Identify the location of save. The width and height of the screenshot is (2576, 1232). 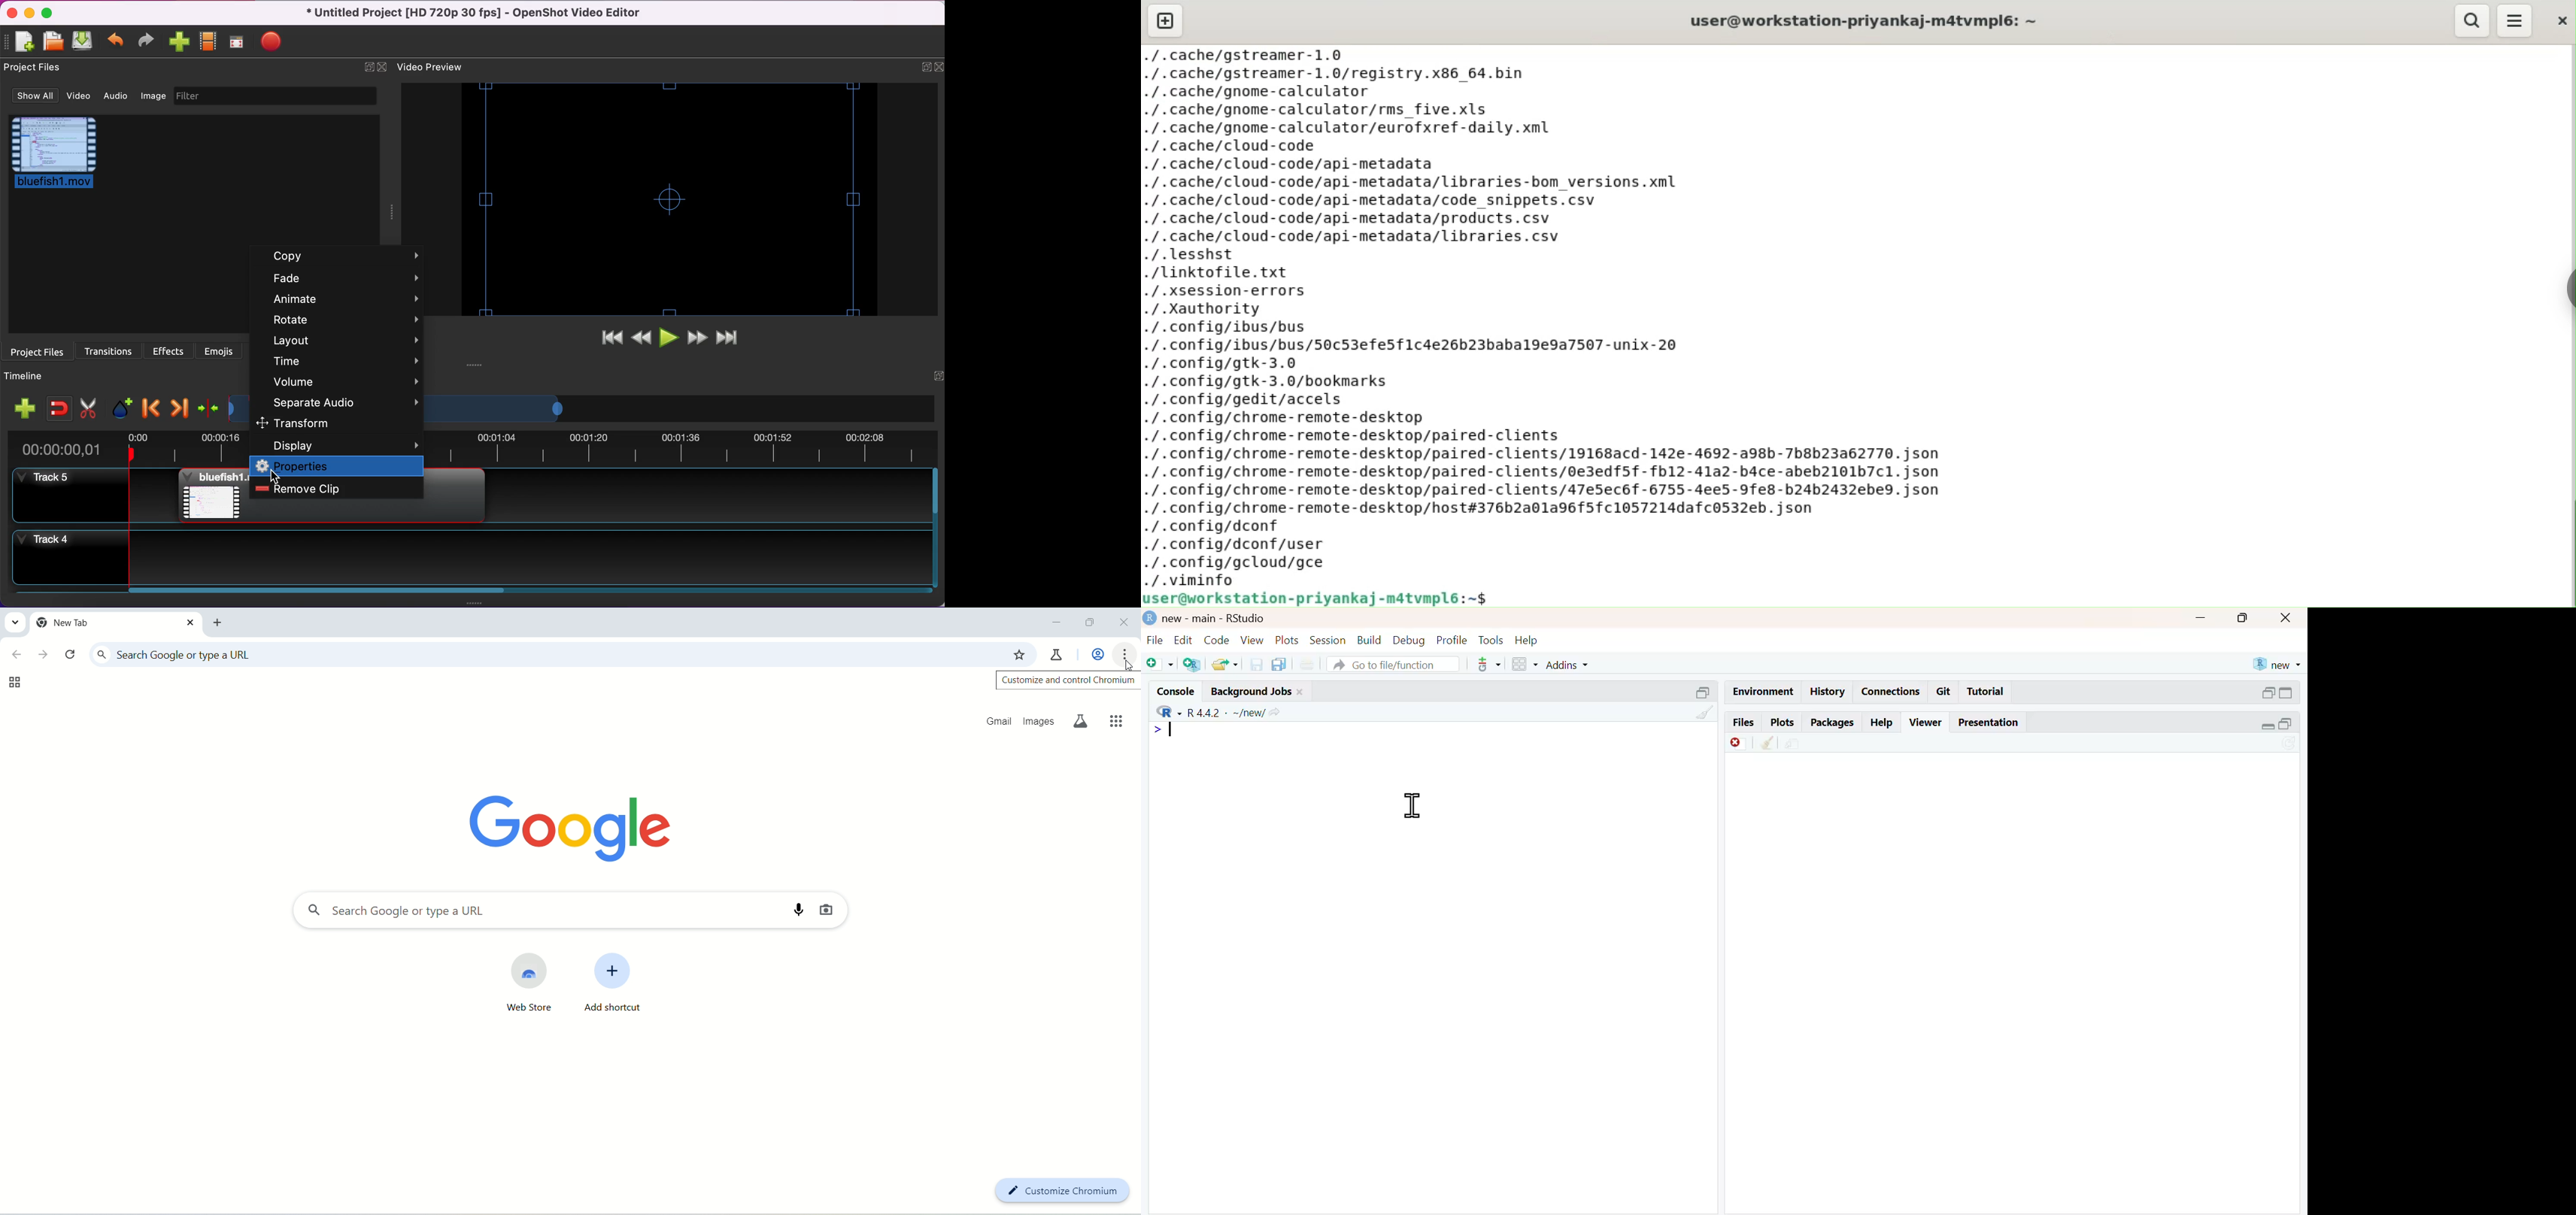
(1256, 665).